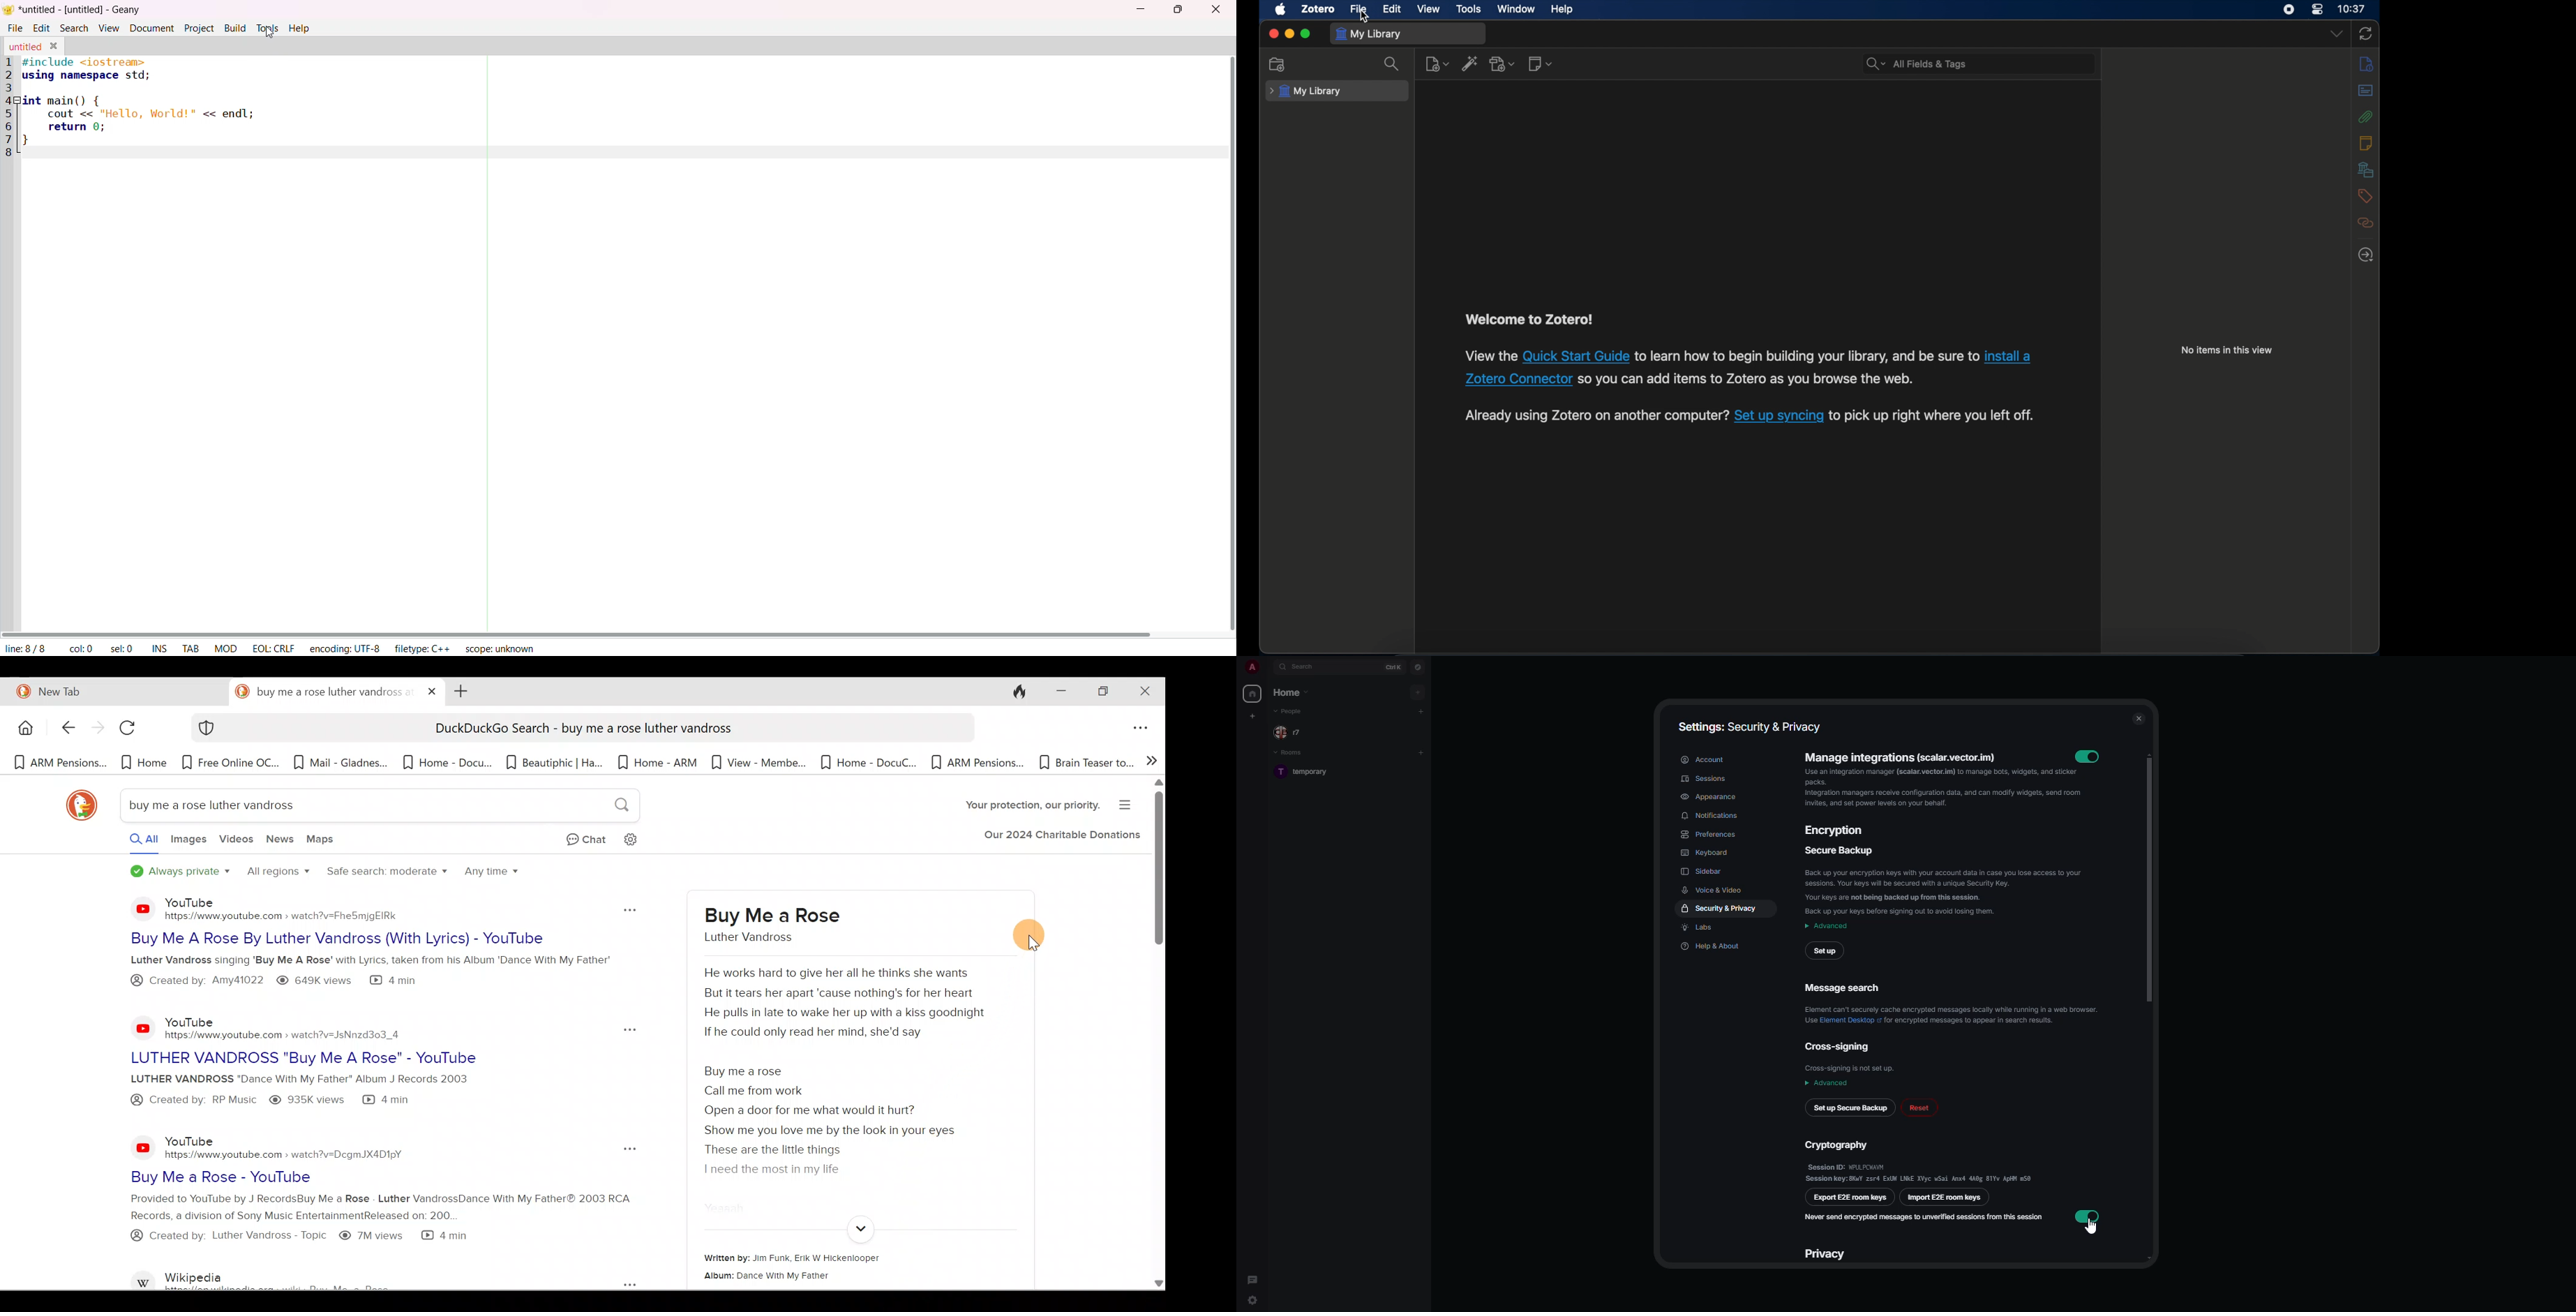 This screenshot has height=1316, width=2576. I want to click on sessions, so click(1705, 778).